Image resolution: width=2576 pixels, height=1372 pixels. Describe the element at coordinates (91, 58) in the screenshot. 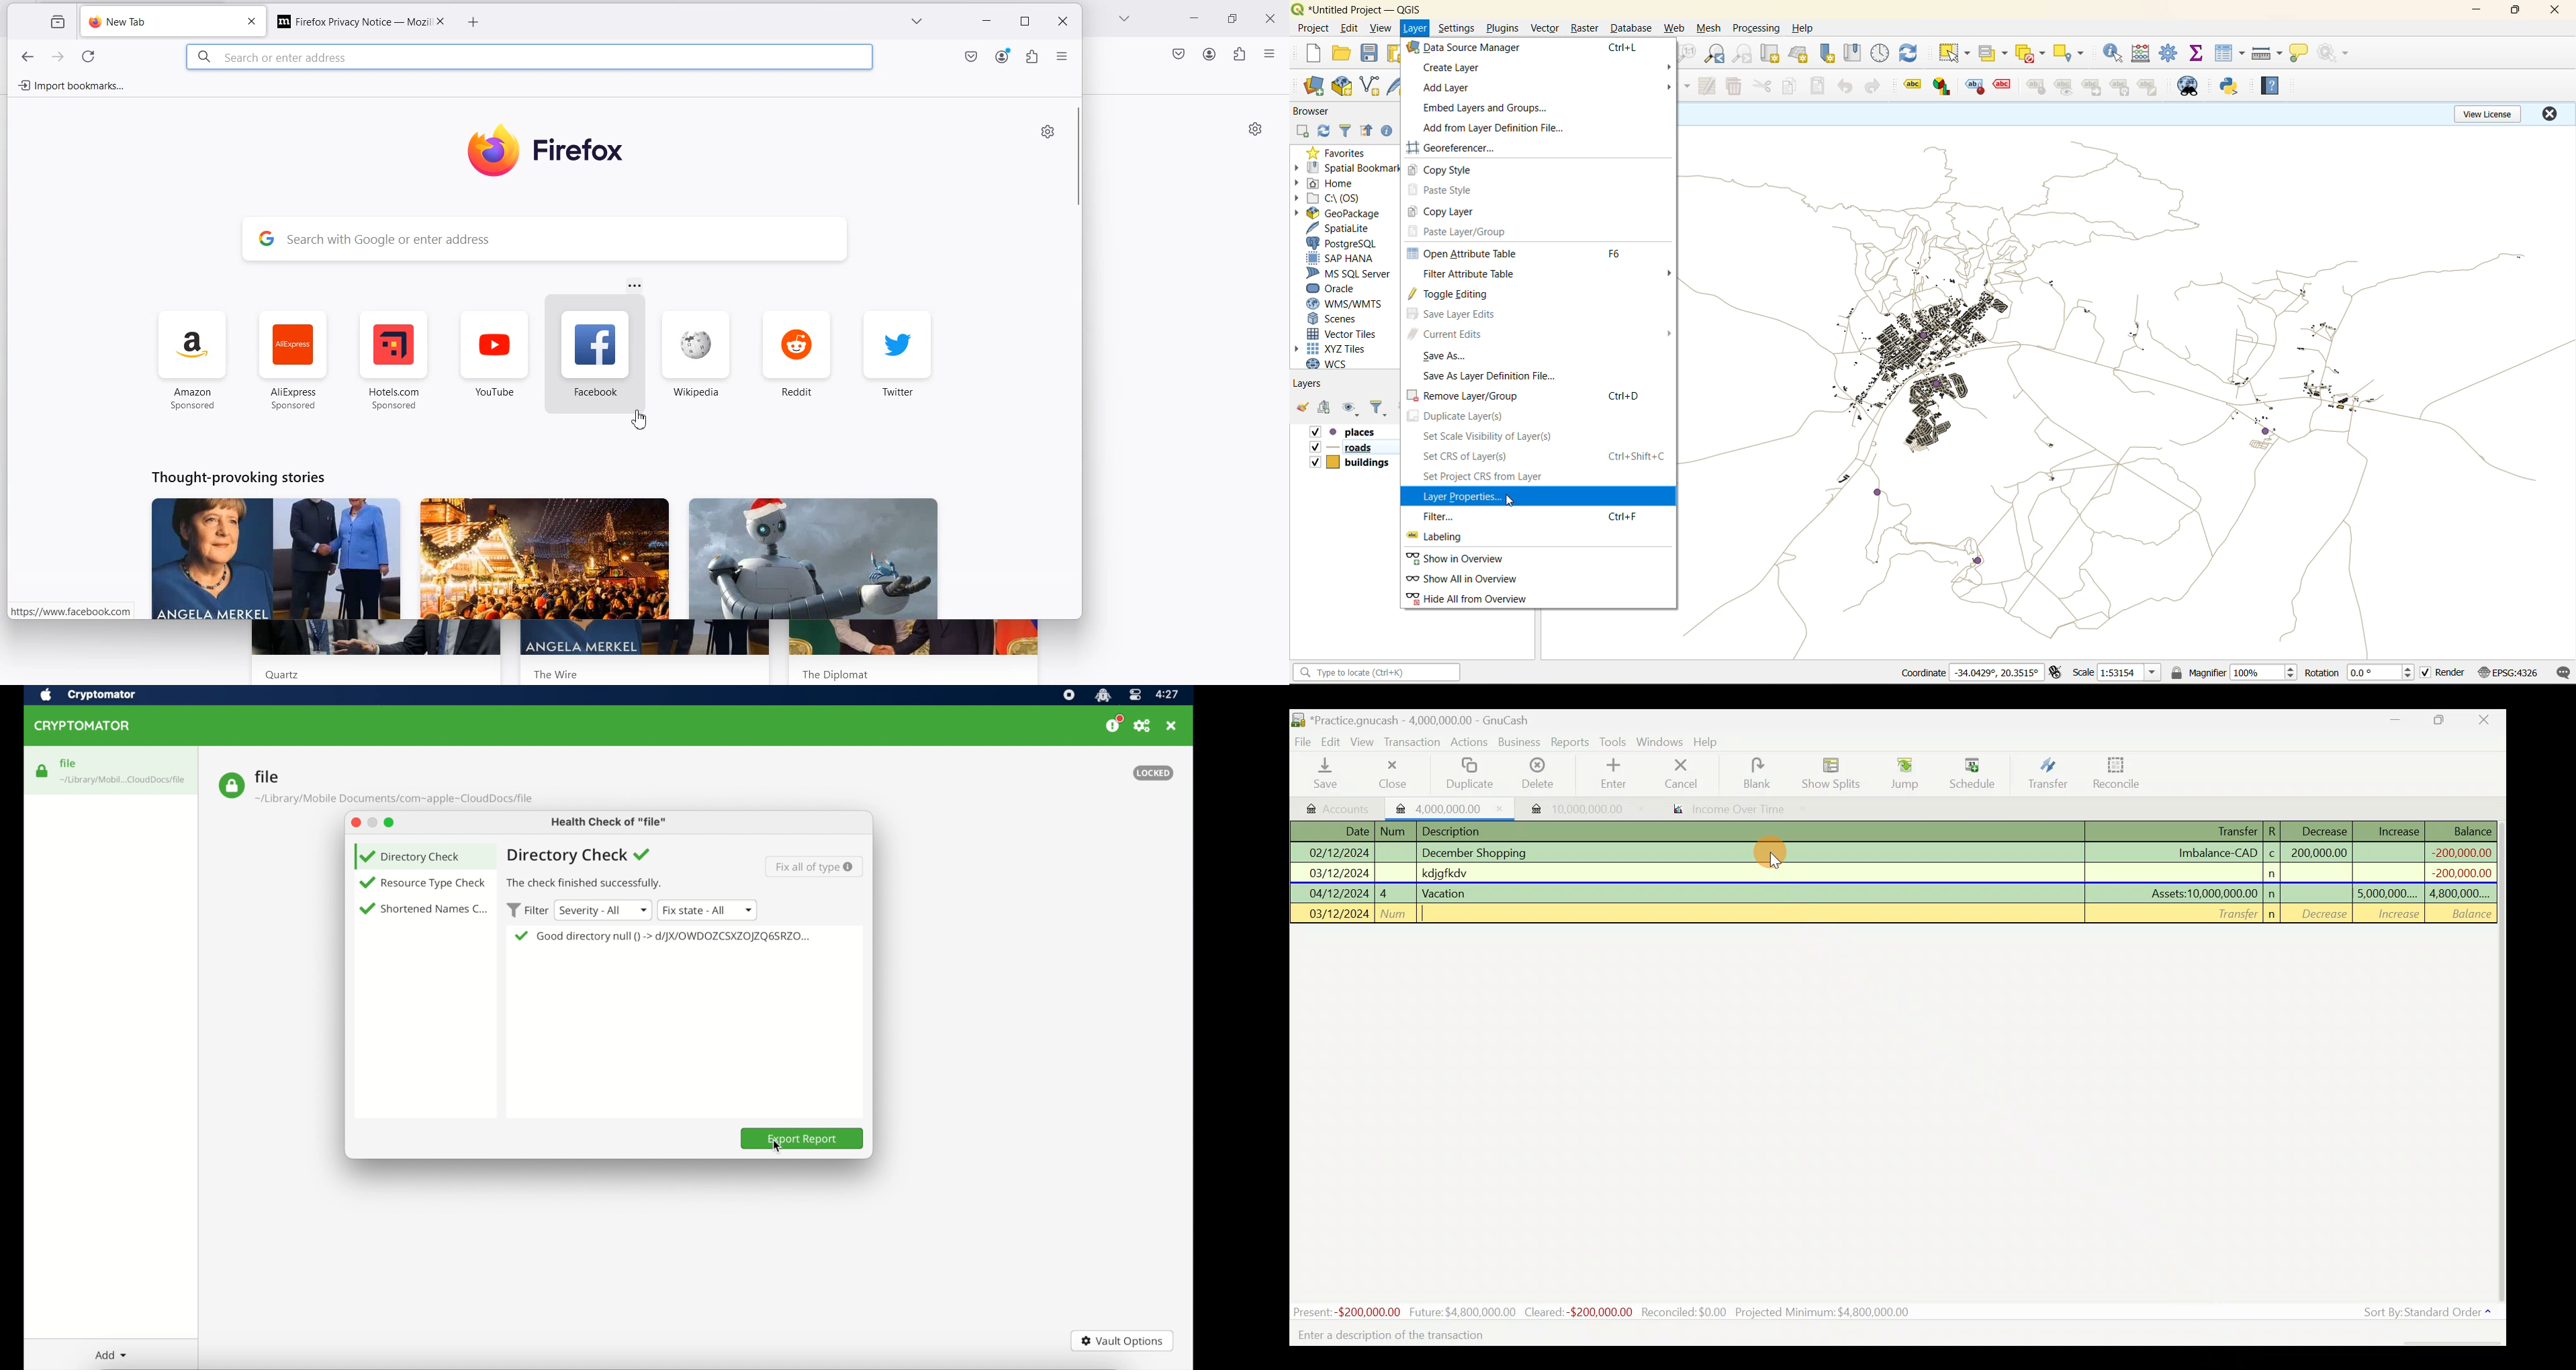

I see `refresh page` at that location.